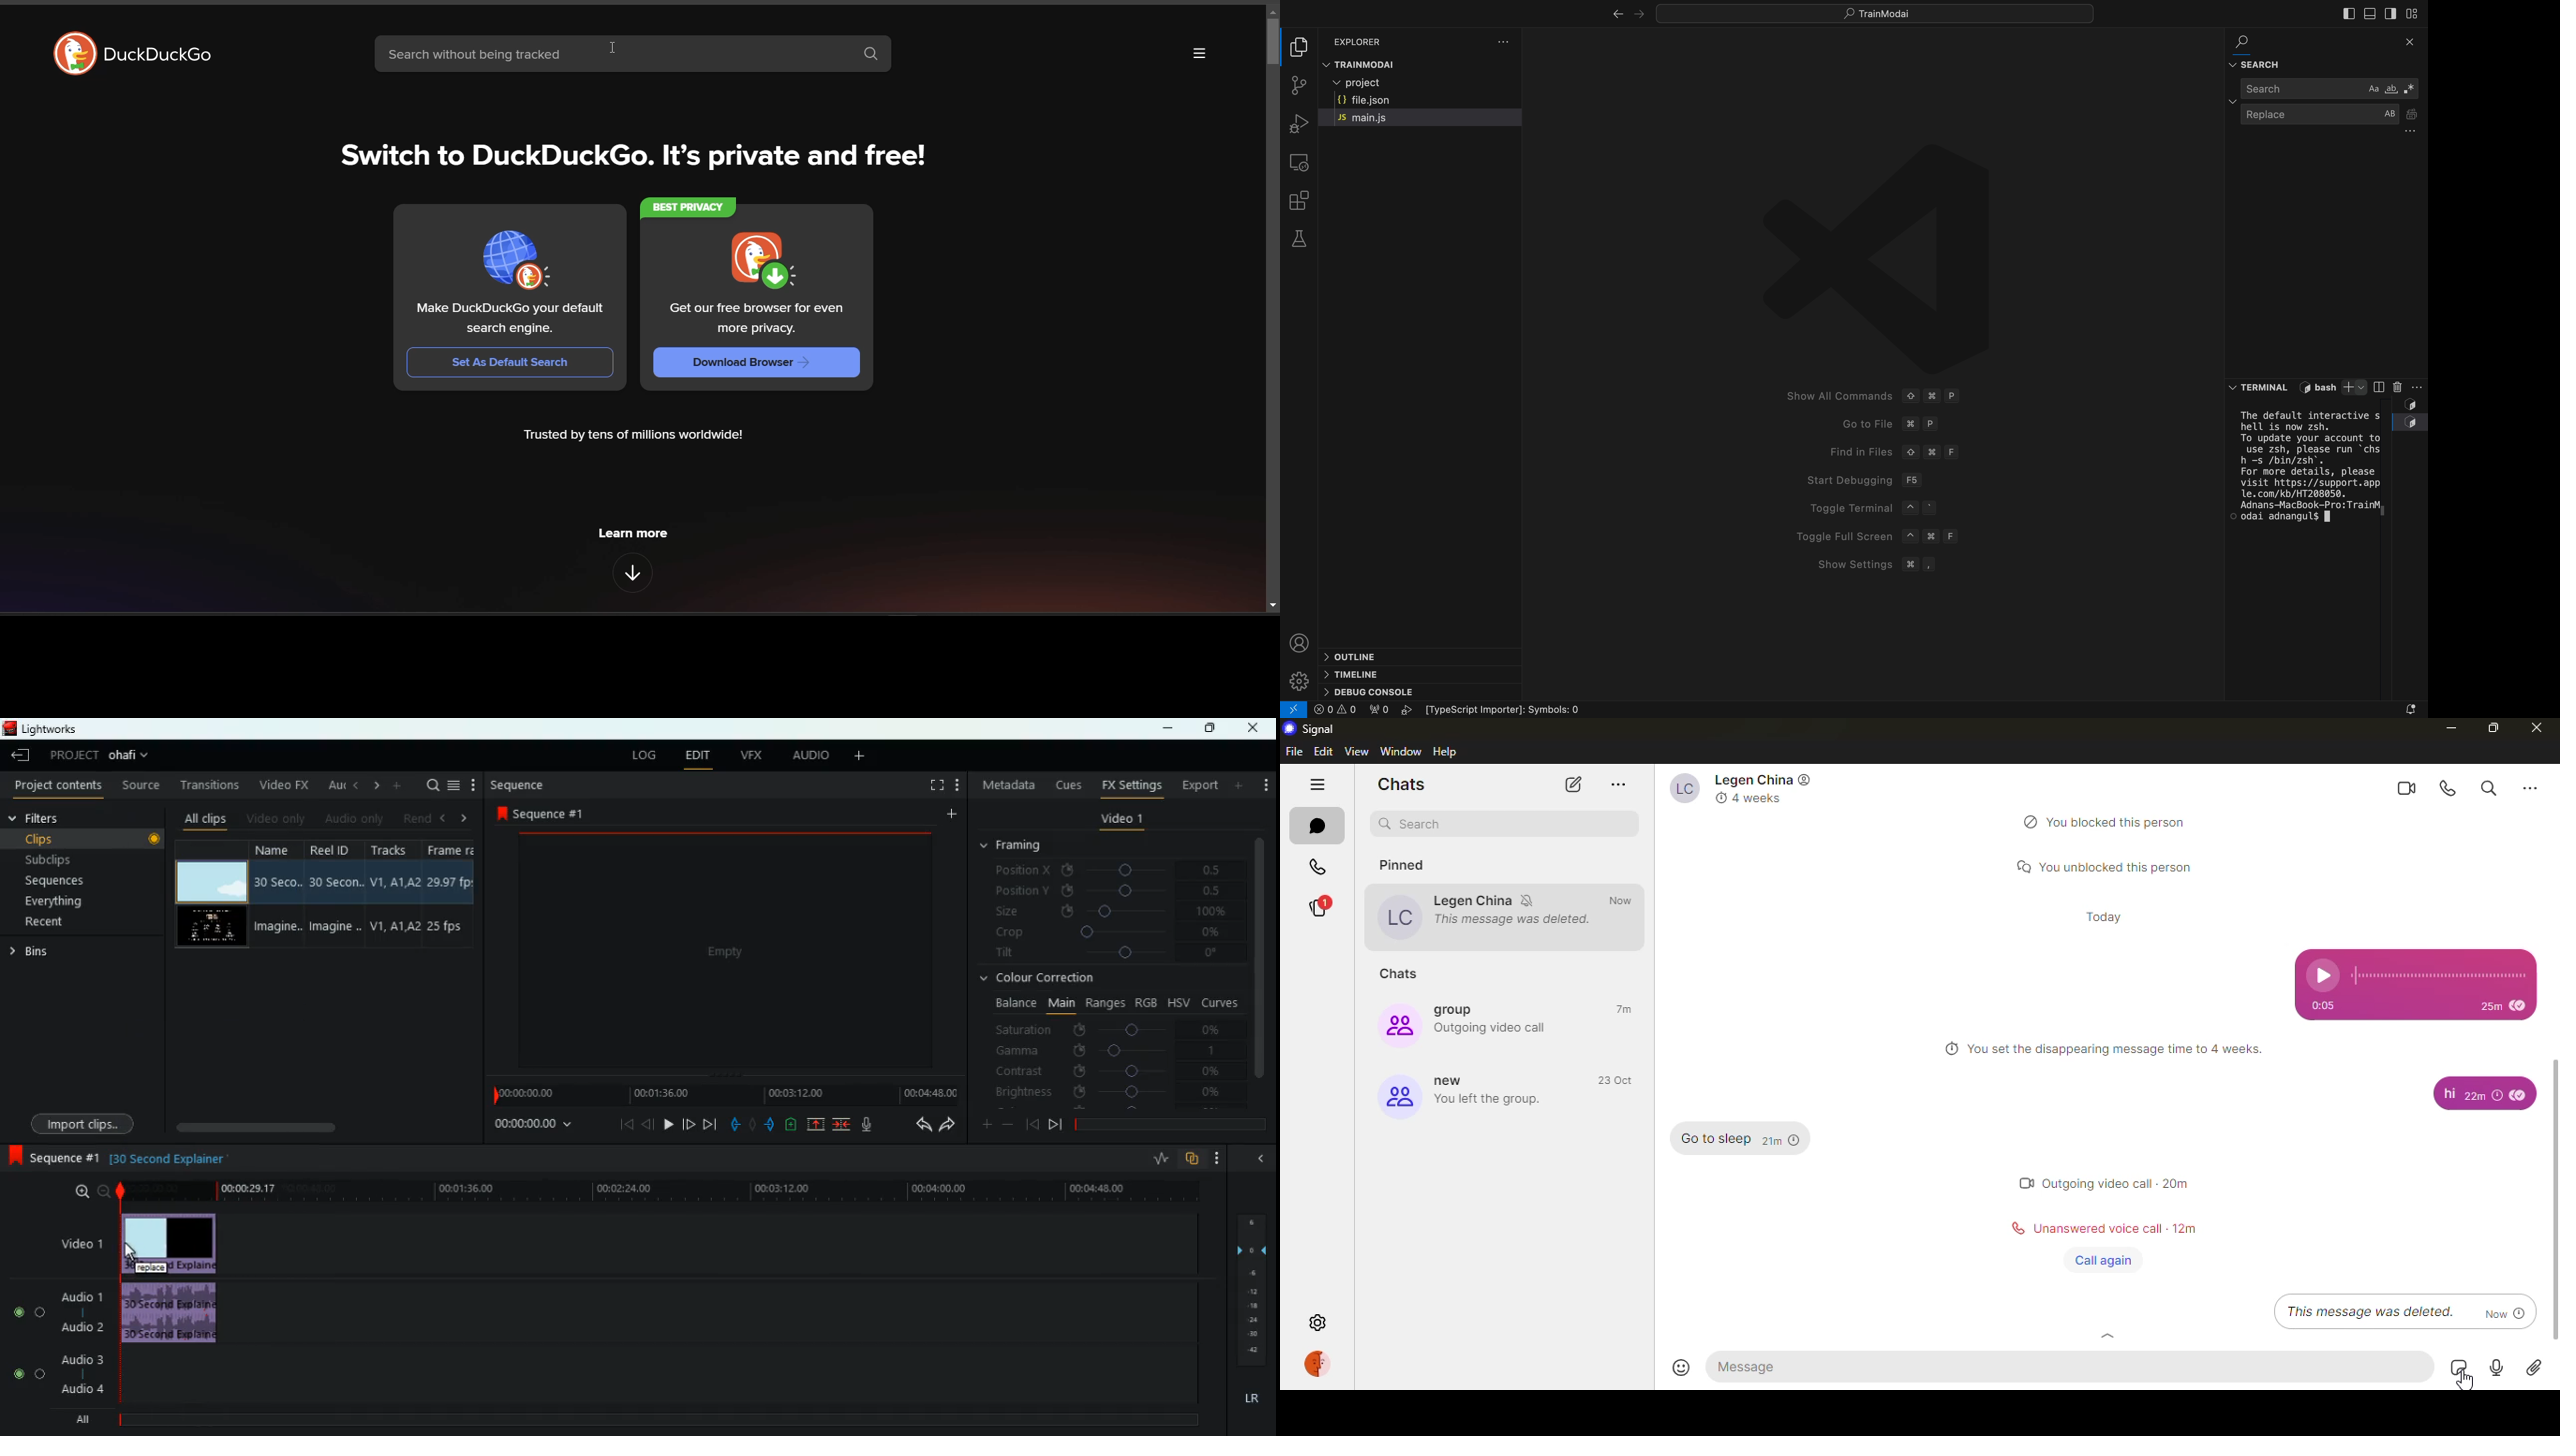  I want to click on vertical slide bar, so click(1271, 43).